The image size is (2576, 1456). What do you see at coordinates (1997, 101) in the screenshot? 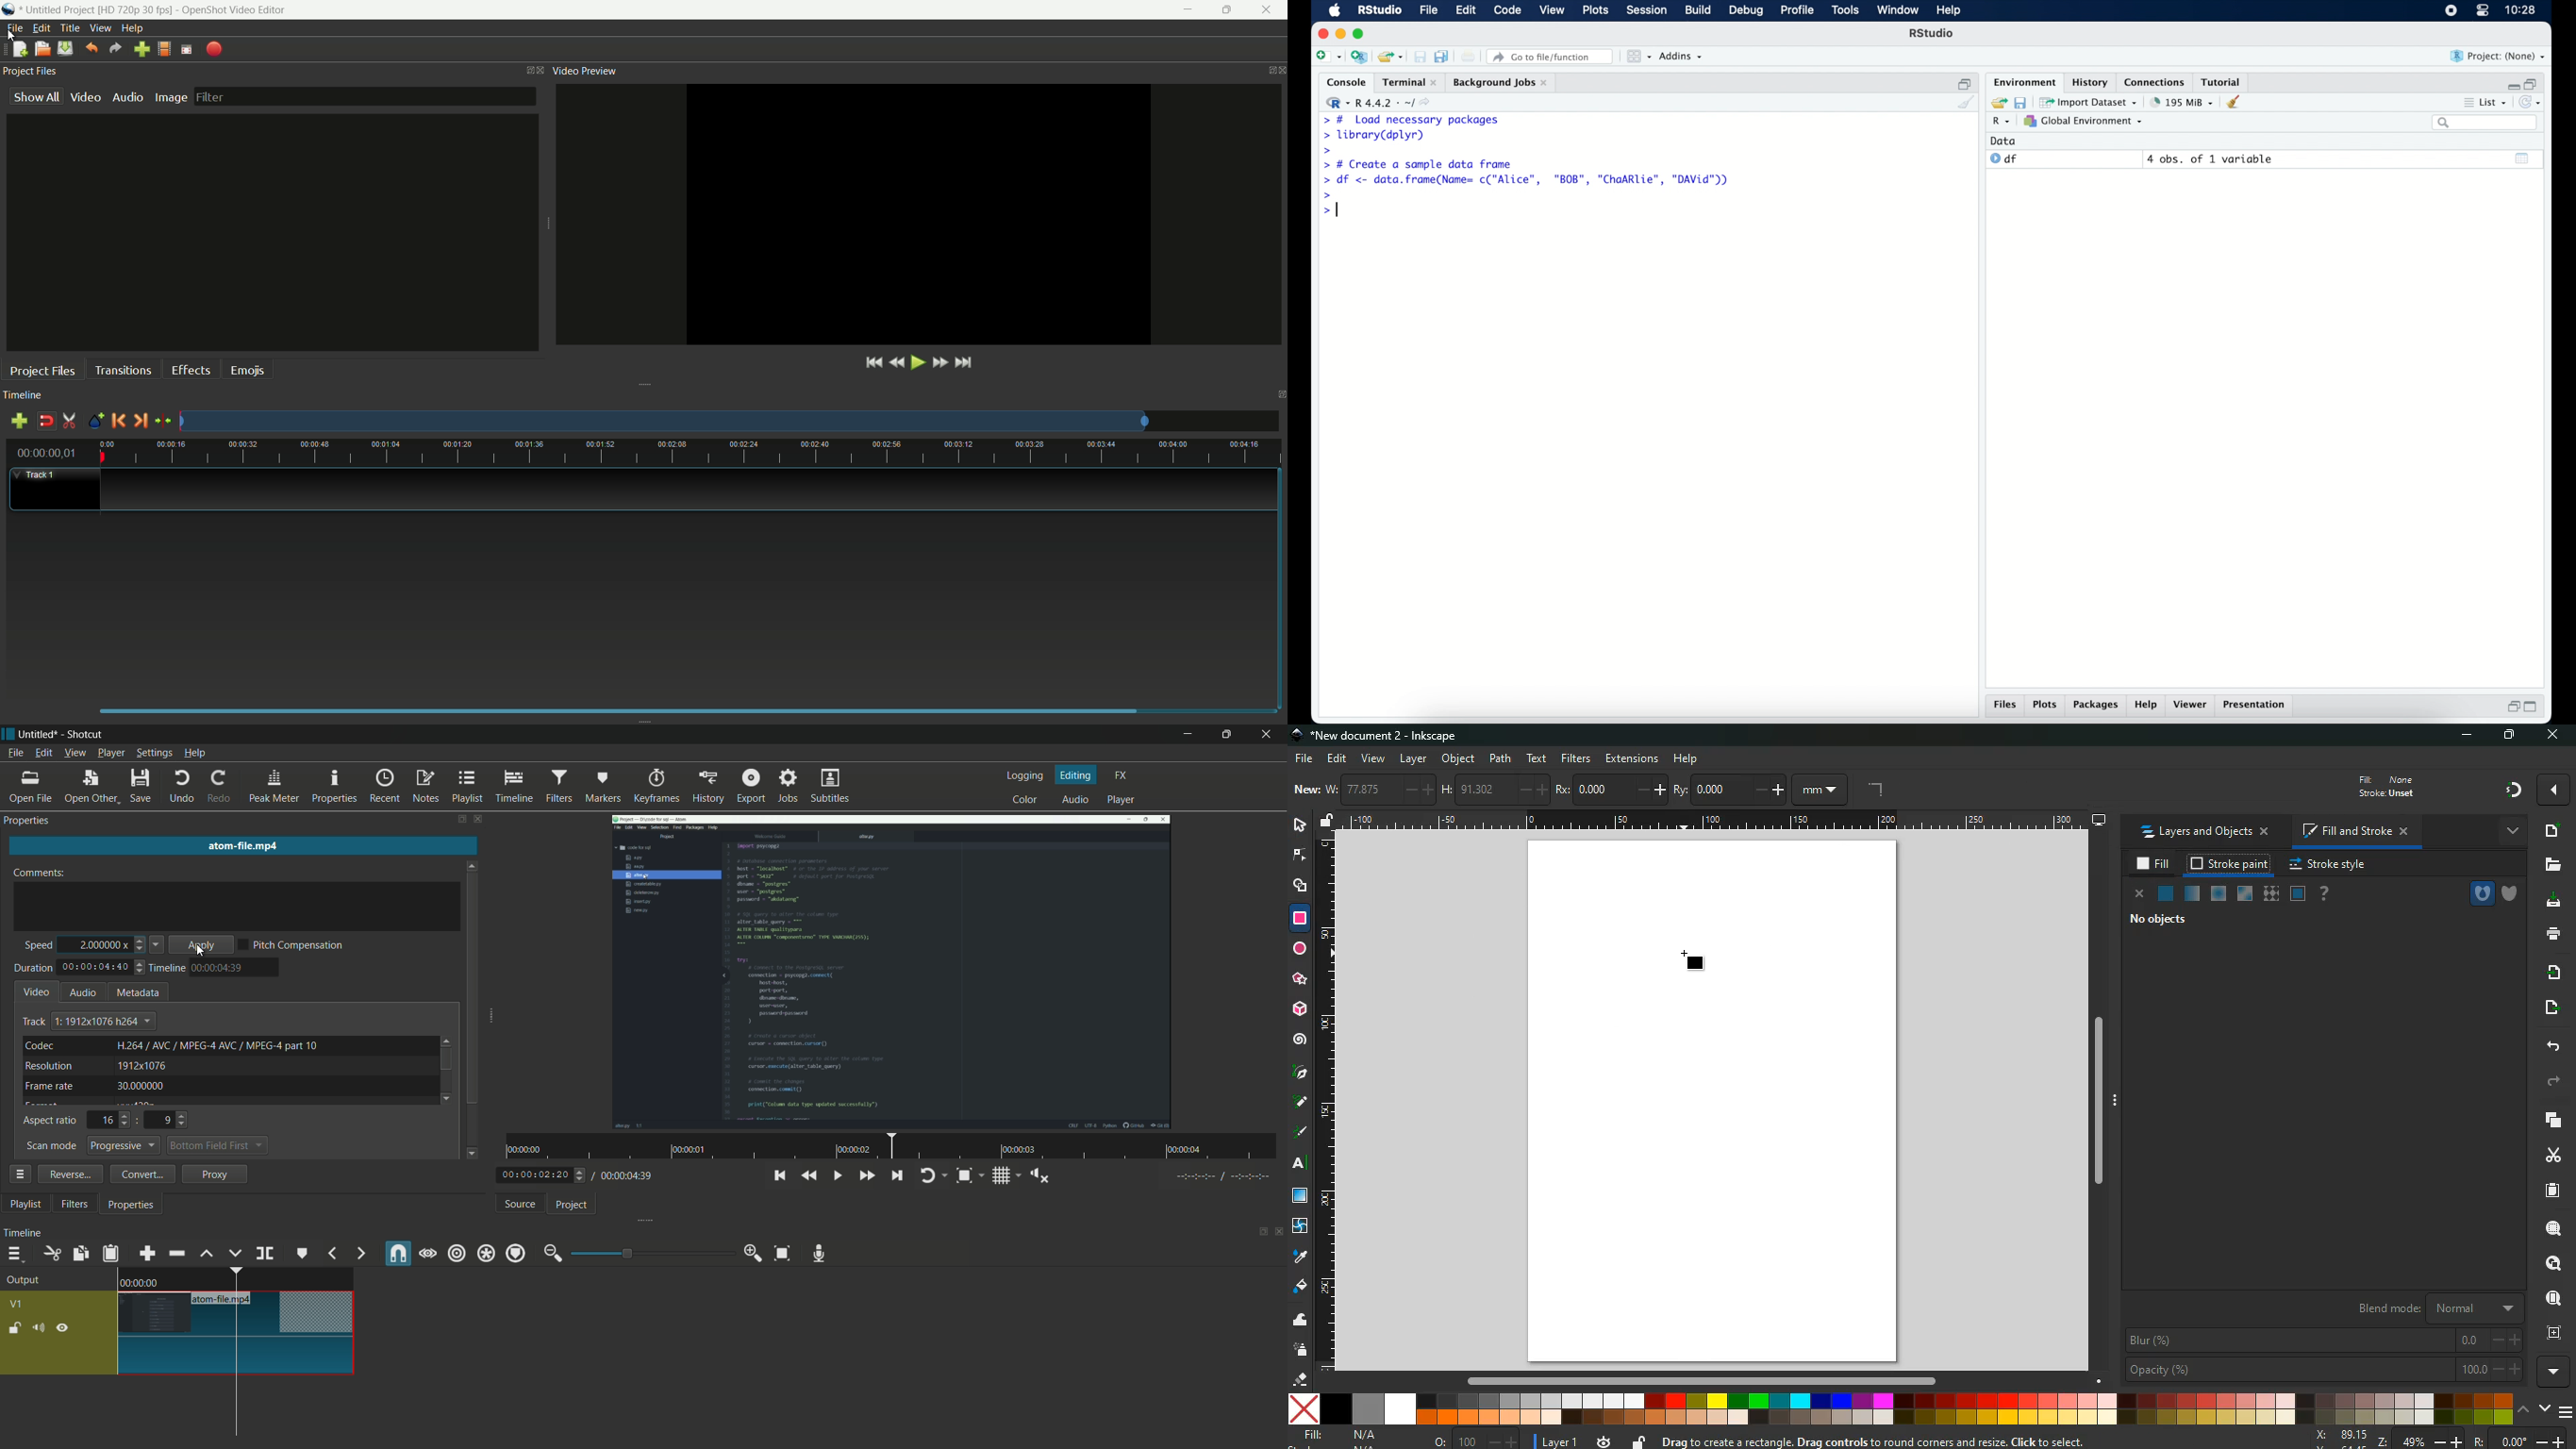
I see `load workspace` at bounding box center [1997, 101].